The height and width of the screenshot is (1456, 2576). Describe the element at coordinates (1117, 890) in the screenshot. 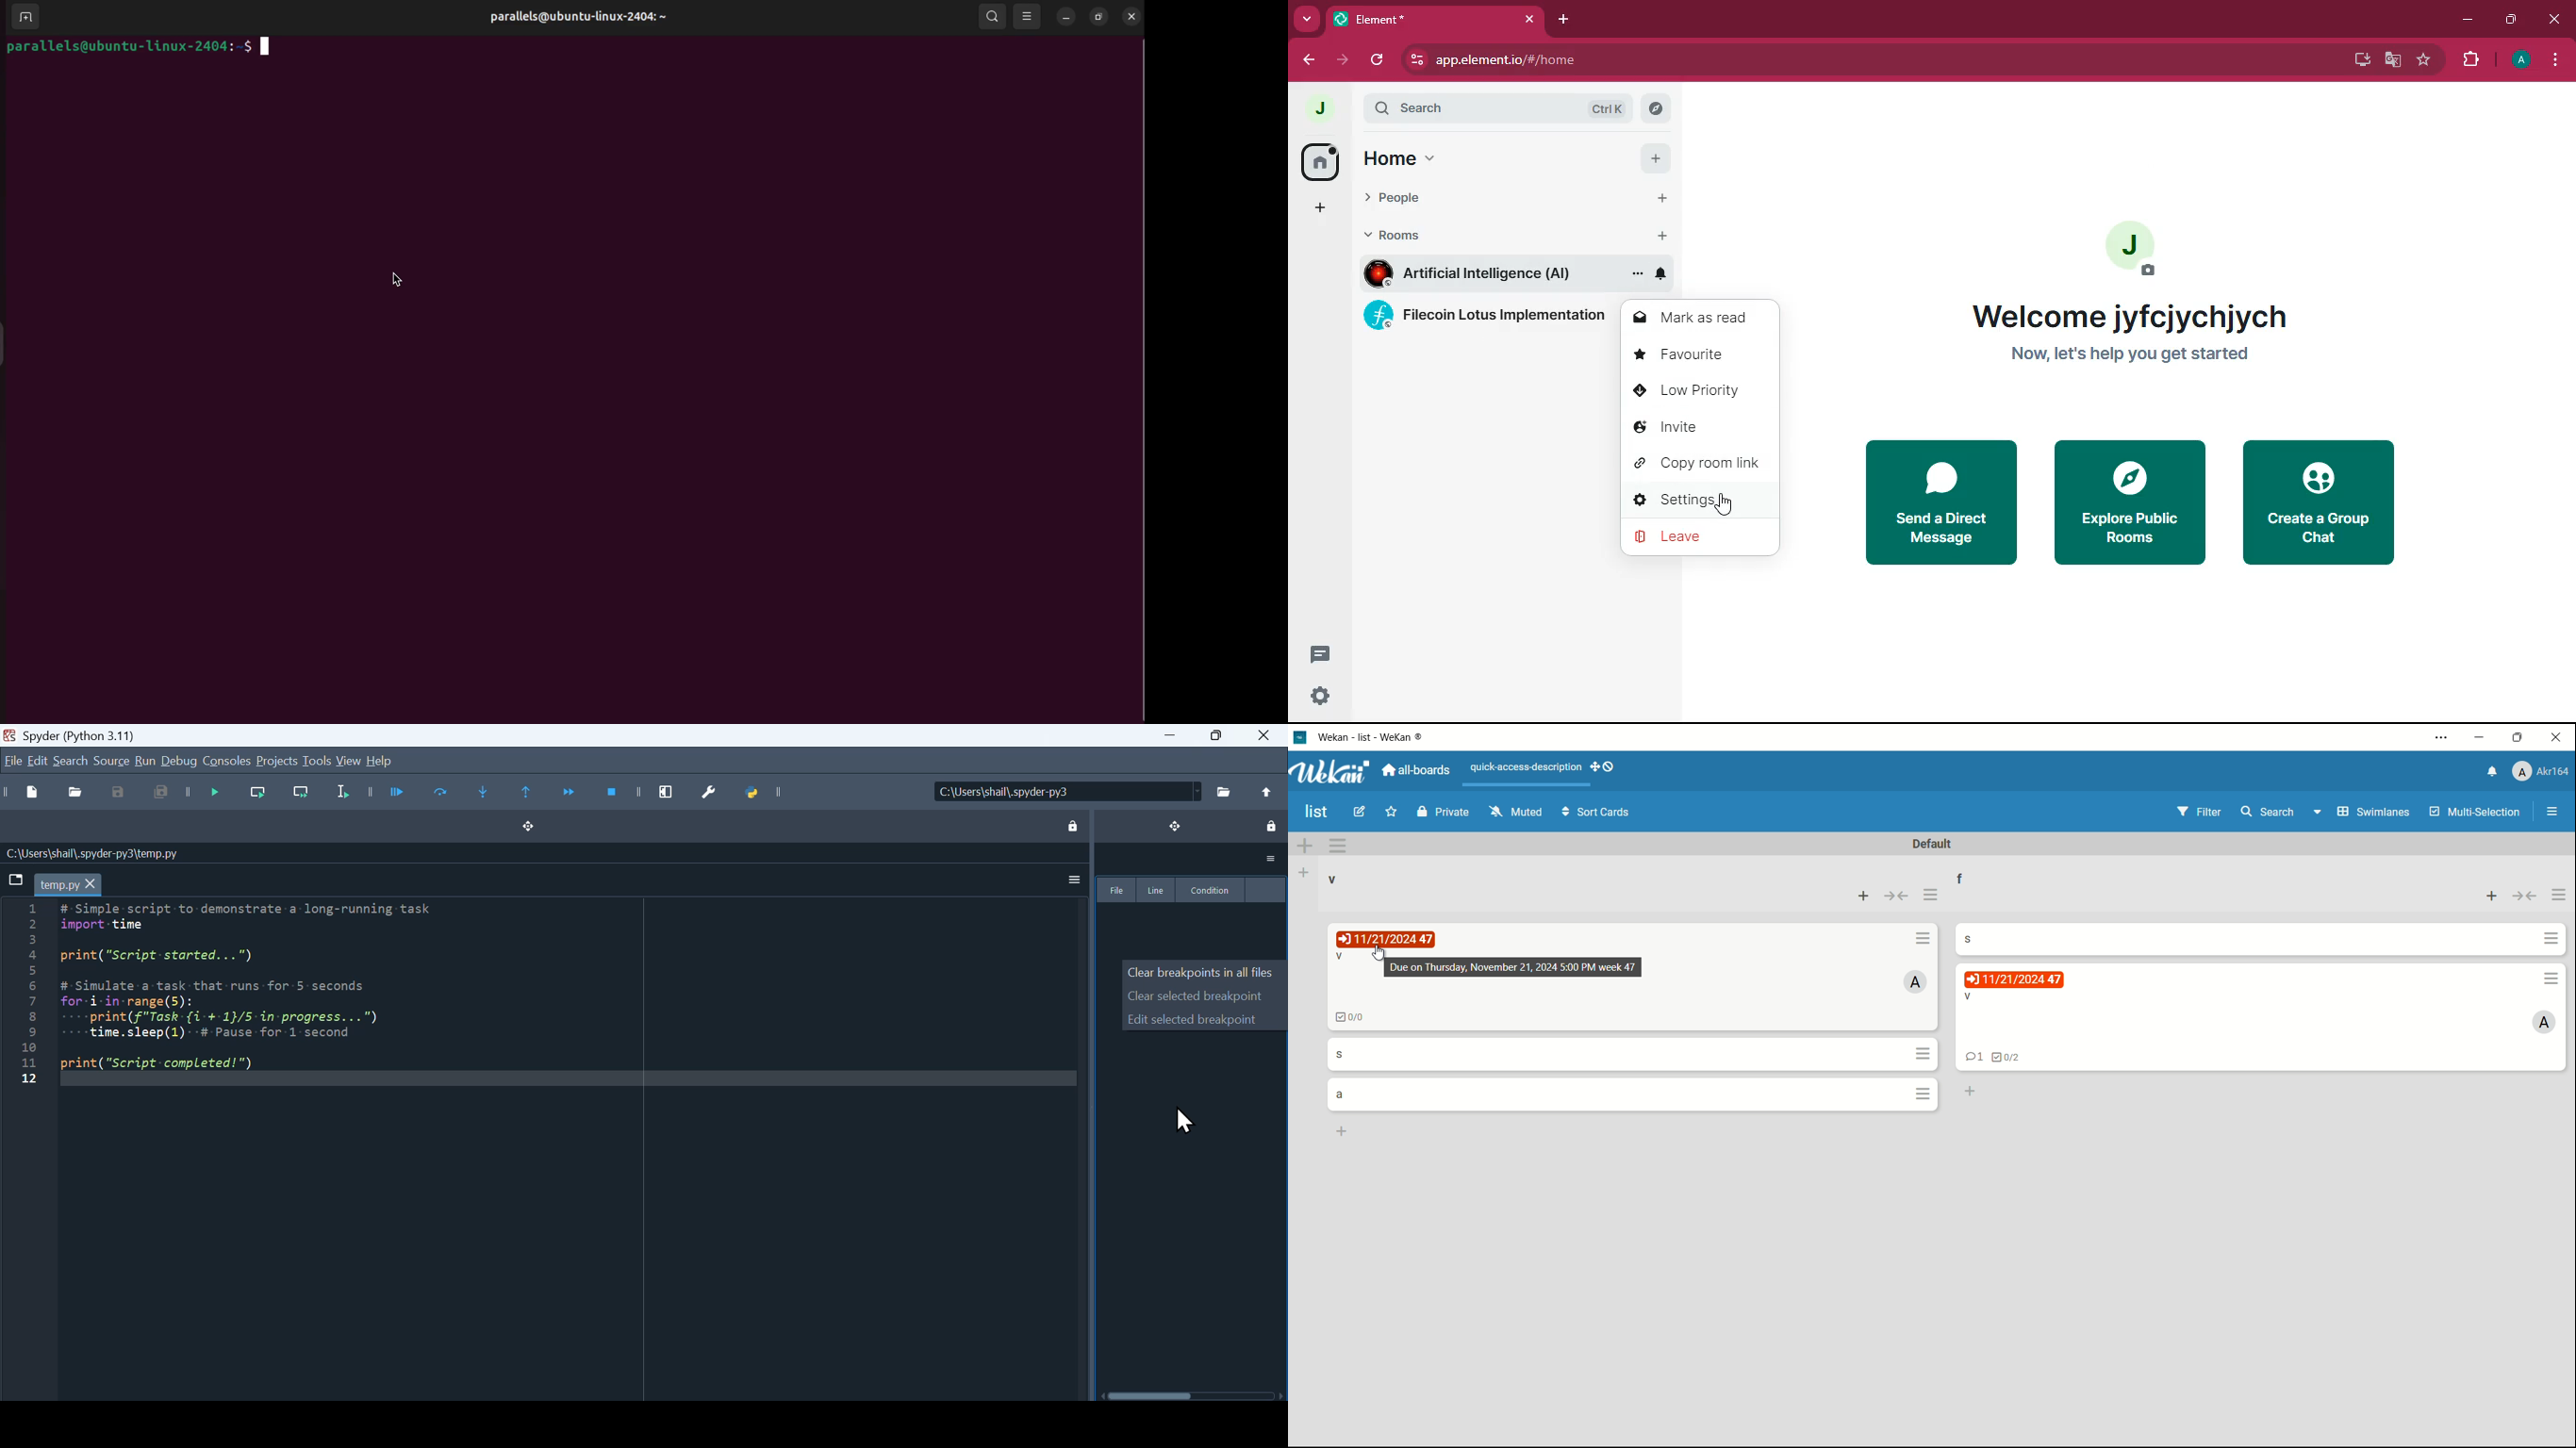

I see `File` at that location.